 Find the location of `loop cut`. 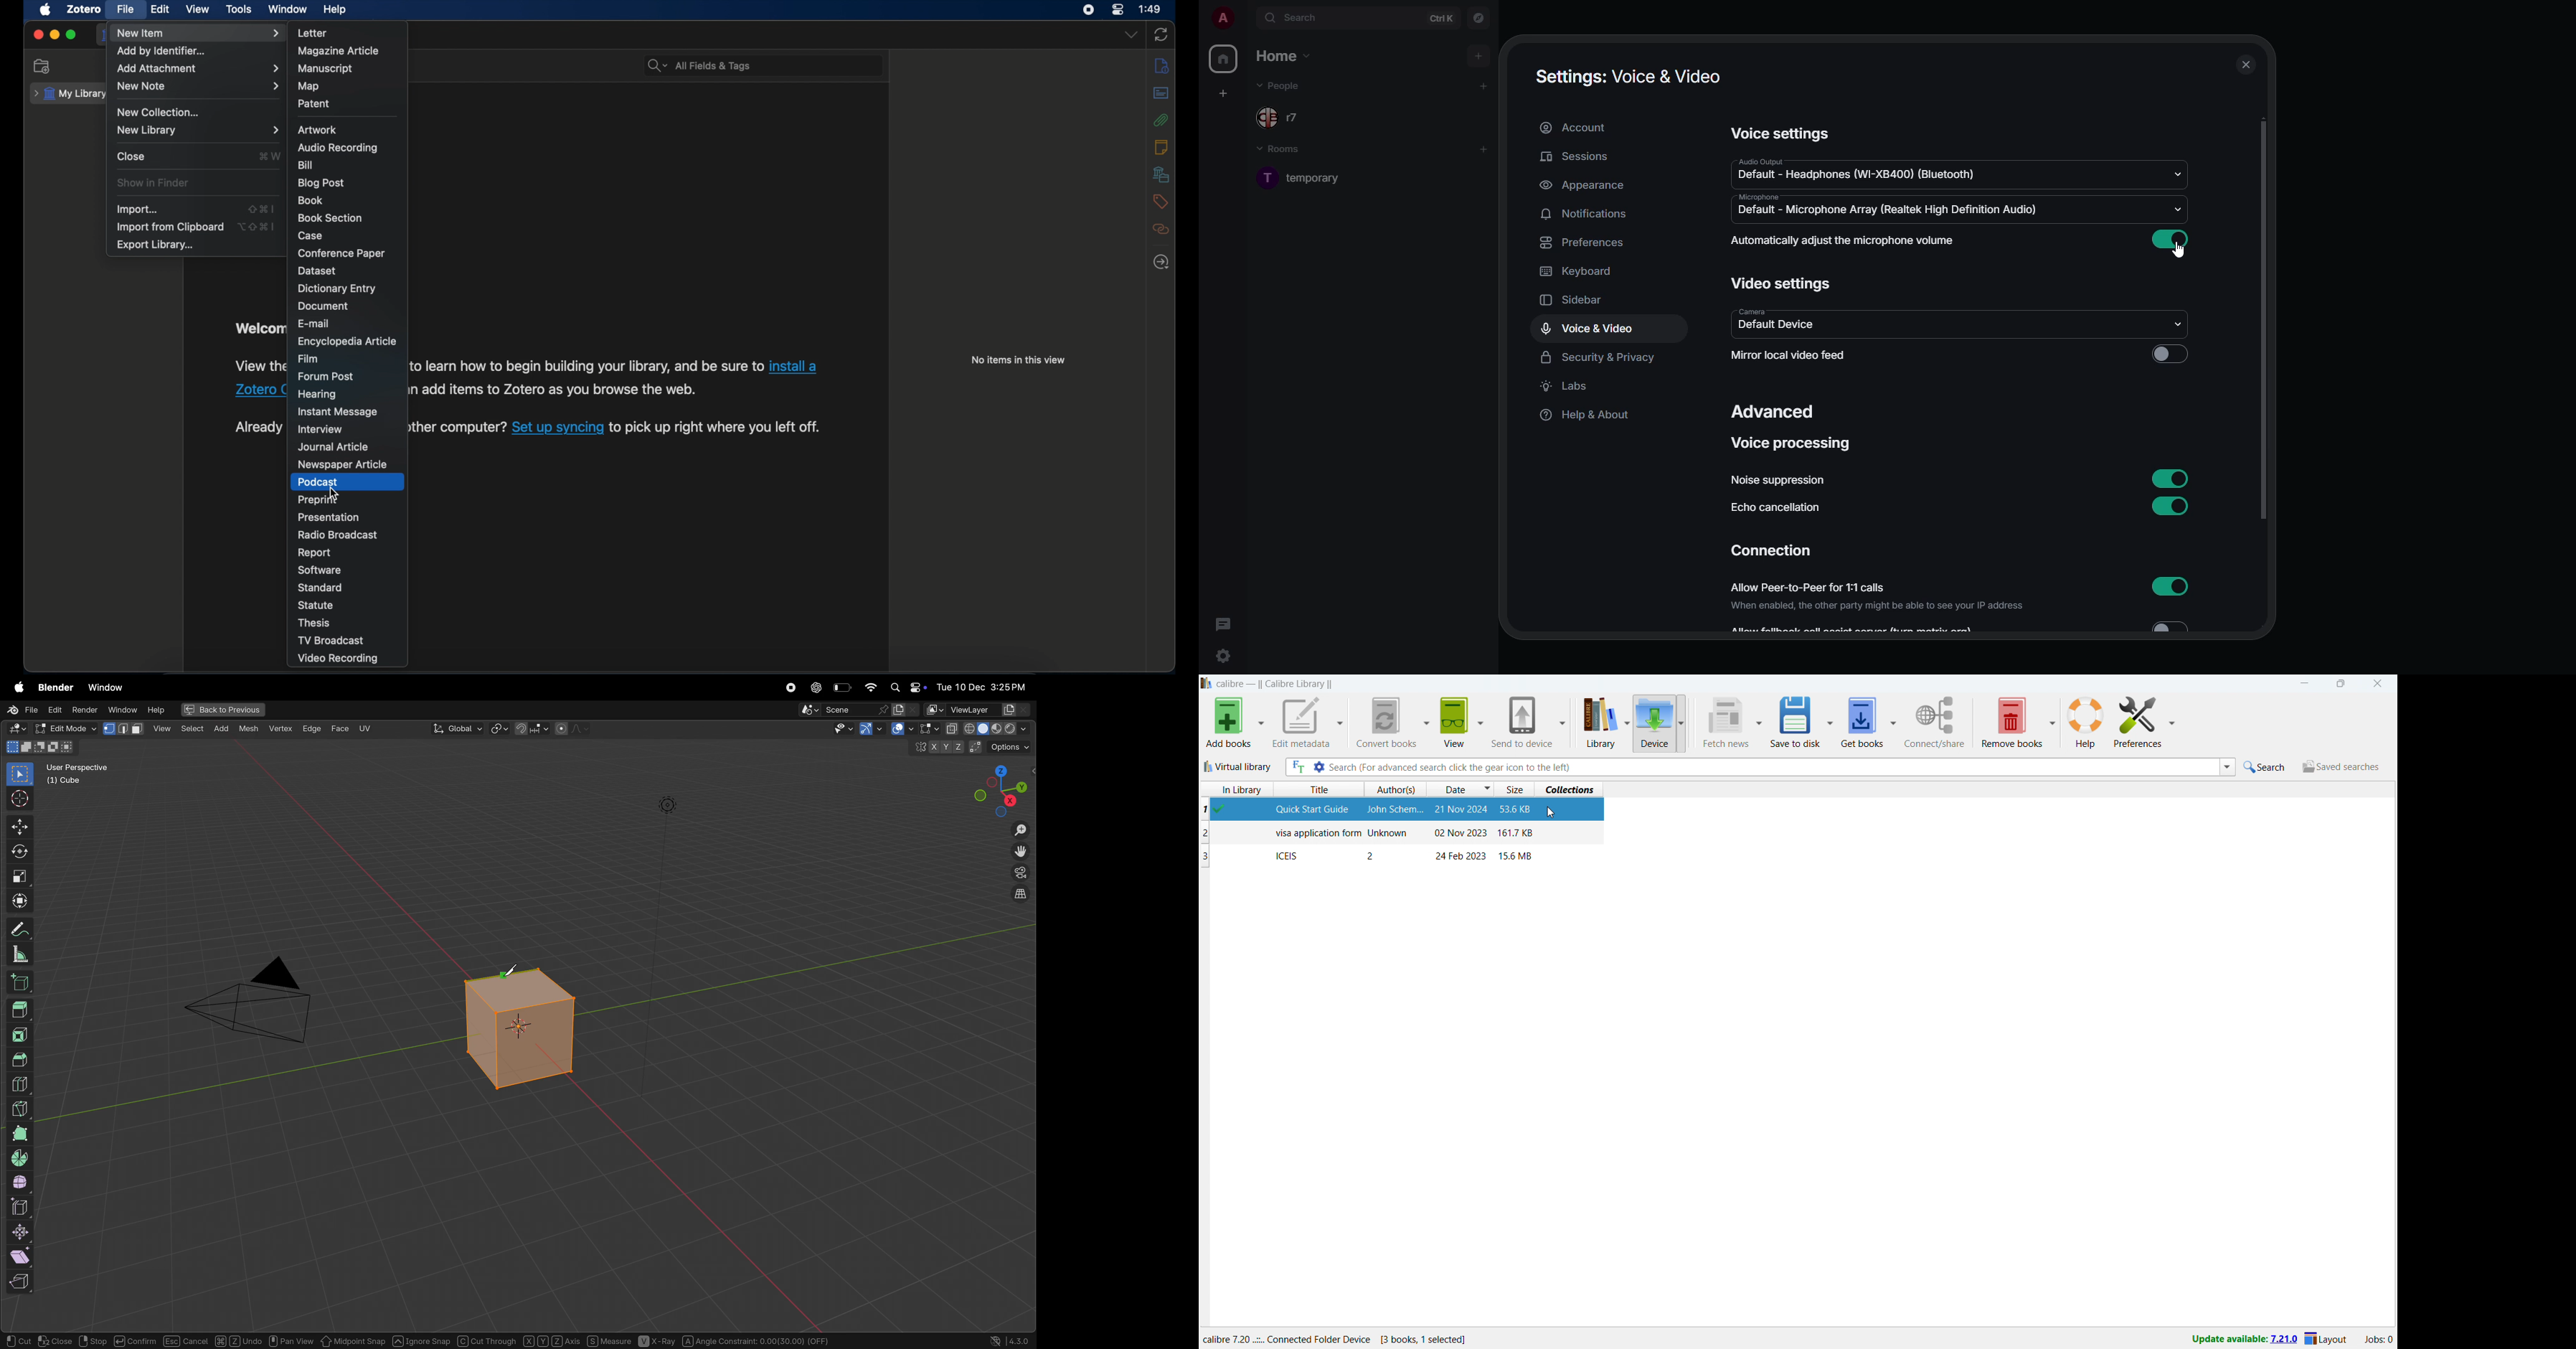

loop cut is located at coordinates (24, 1083).